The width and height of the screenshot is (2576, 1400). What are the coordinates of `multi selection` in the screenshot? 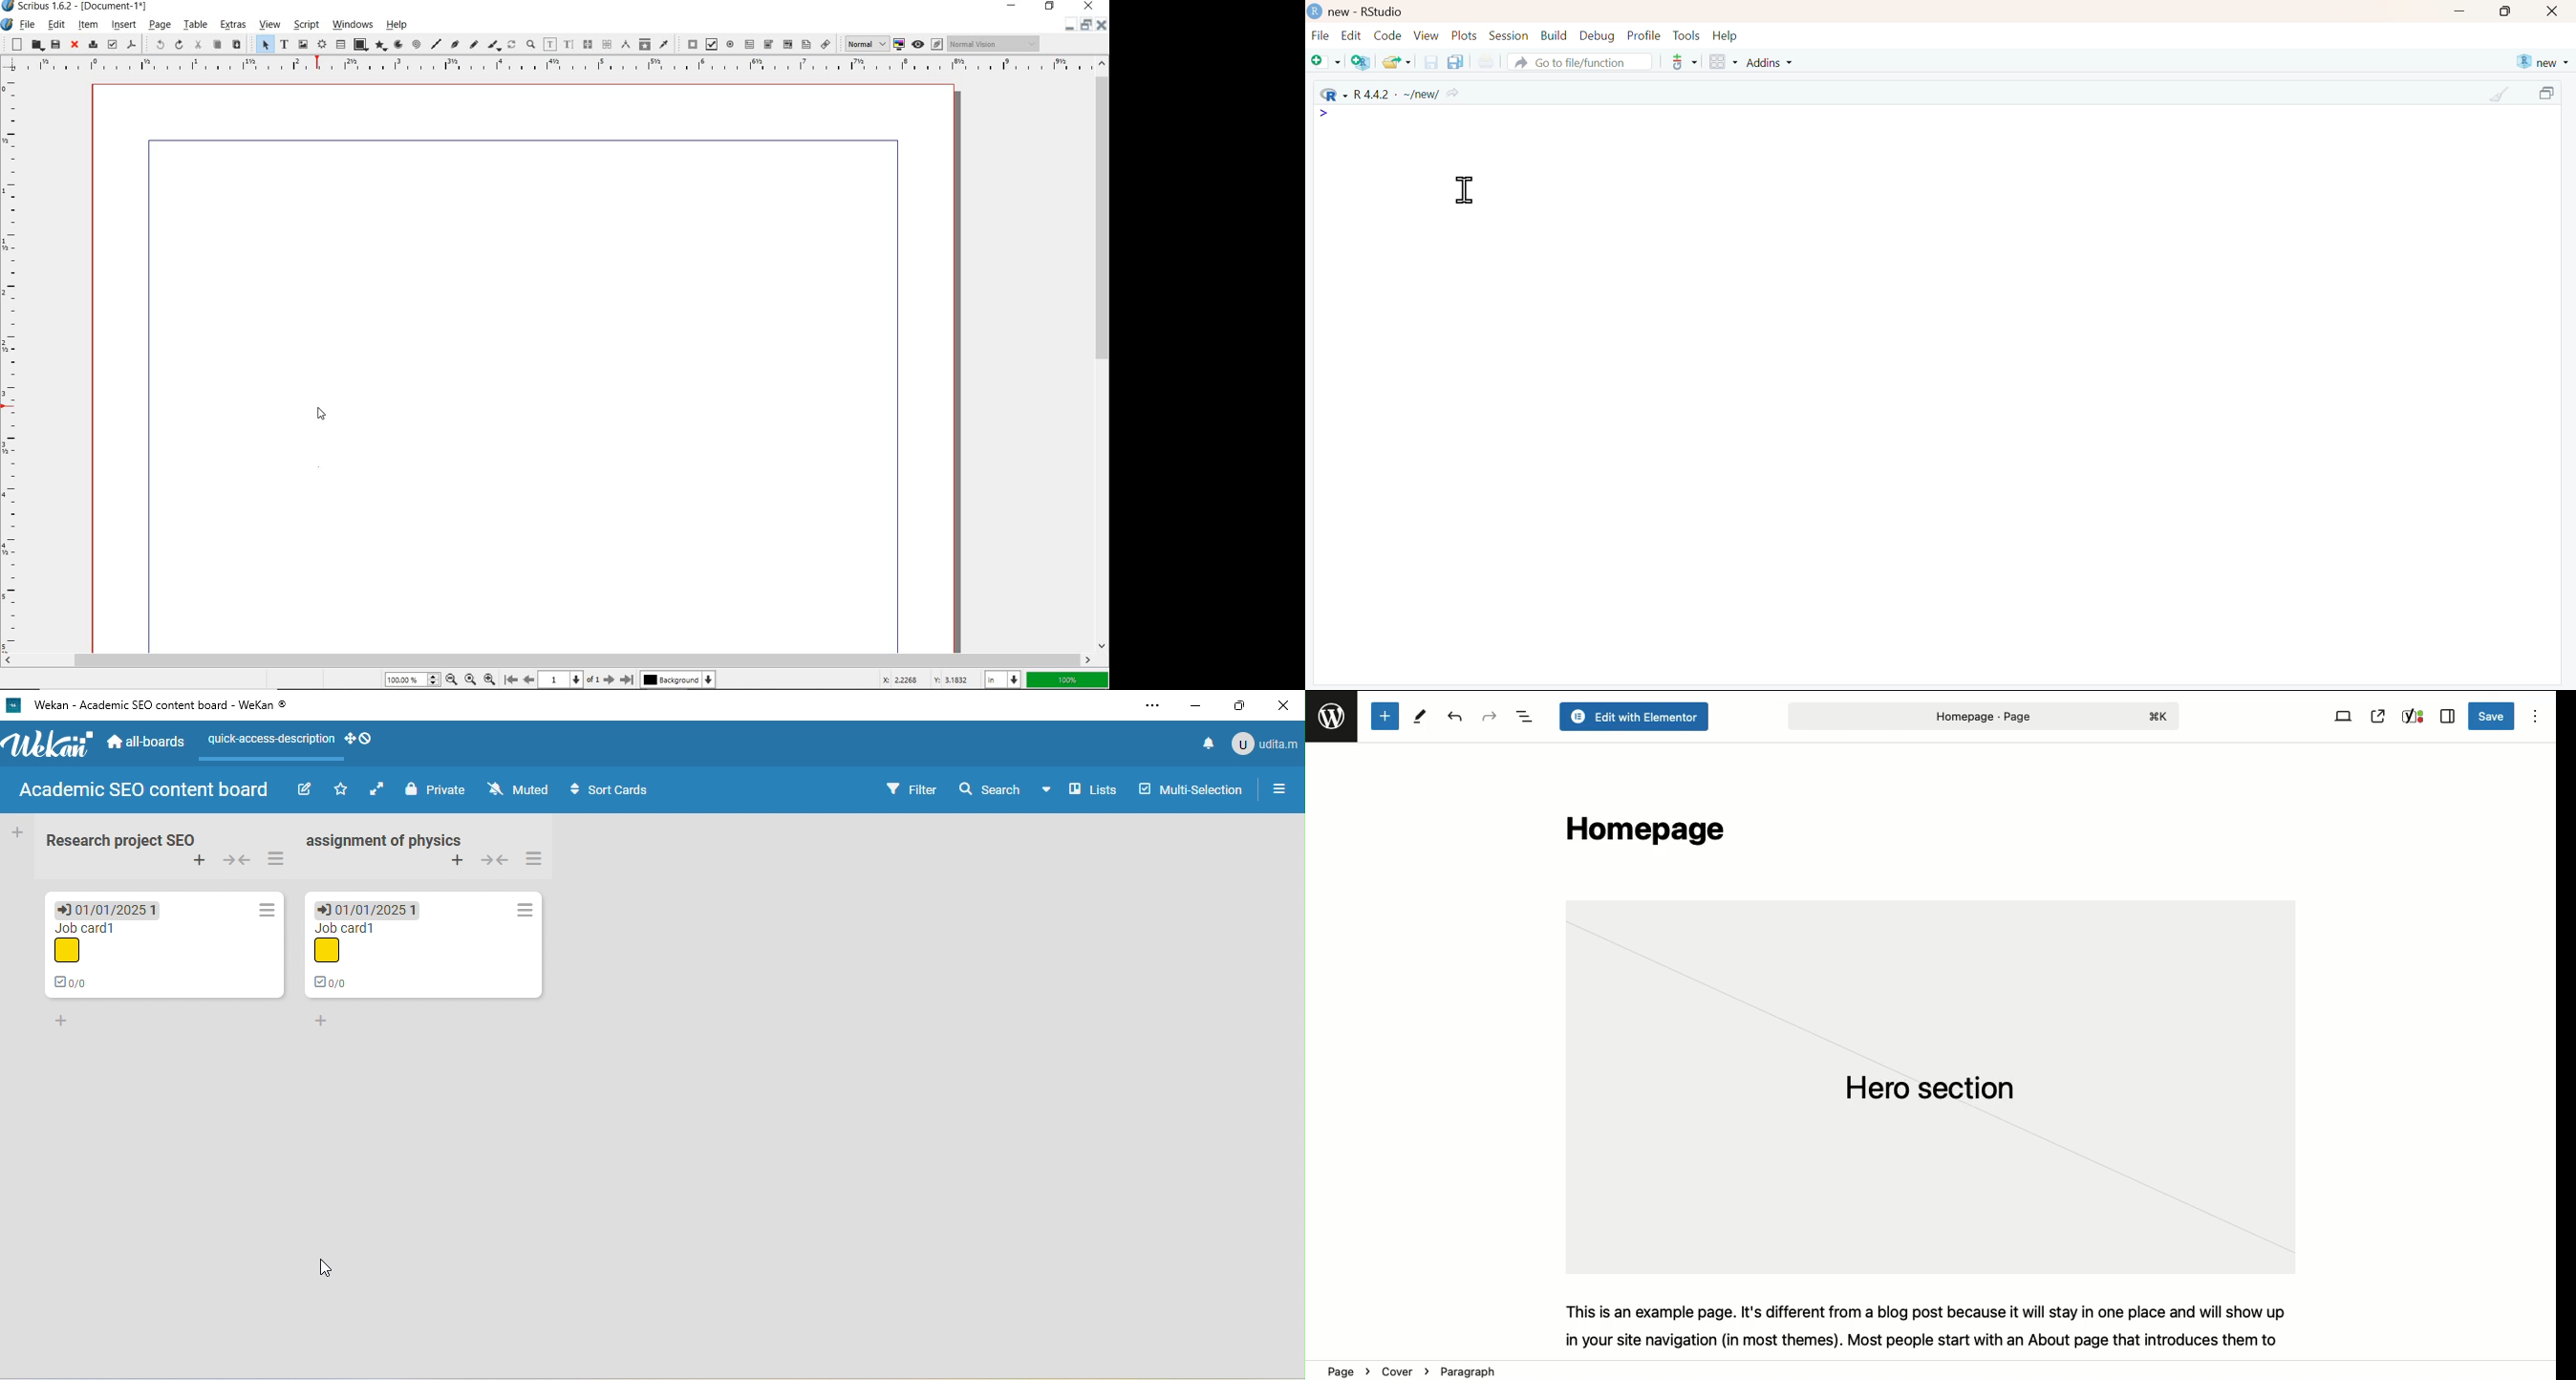 It's located at (1194, 790).